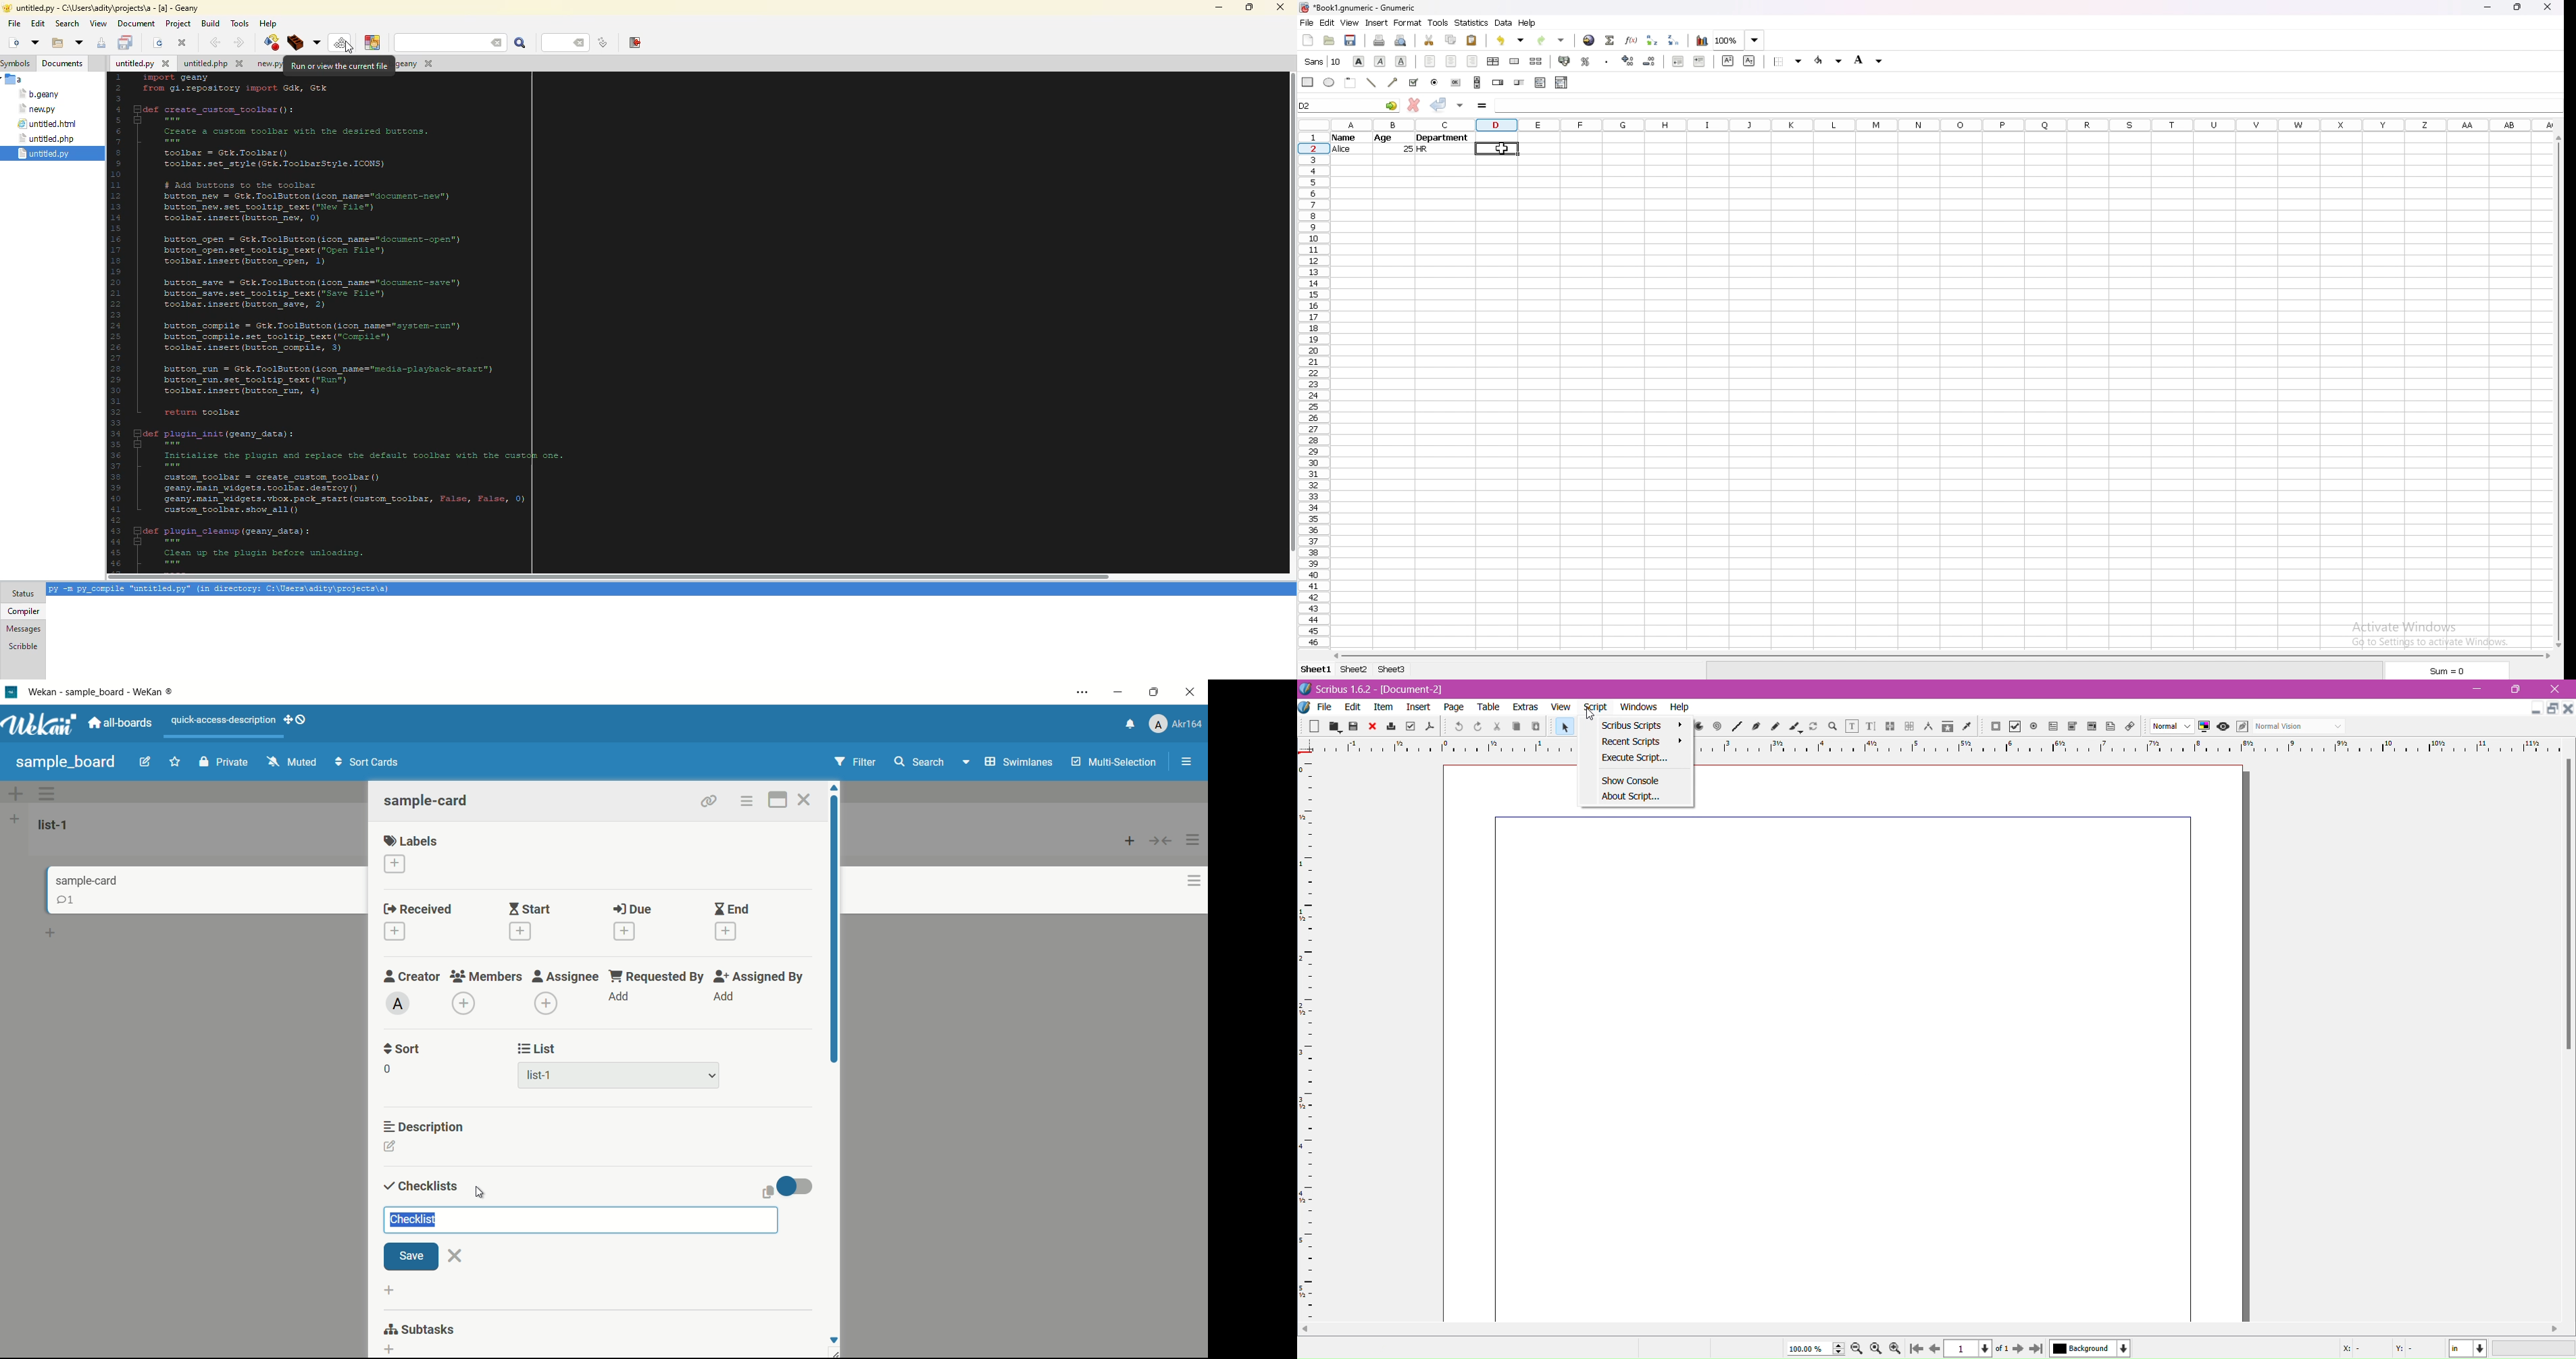  I want to click on labels, so click(412, 839).